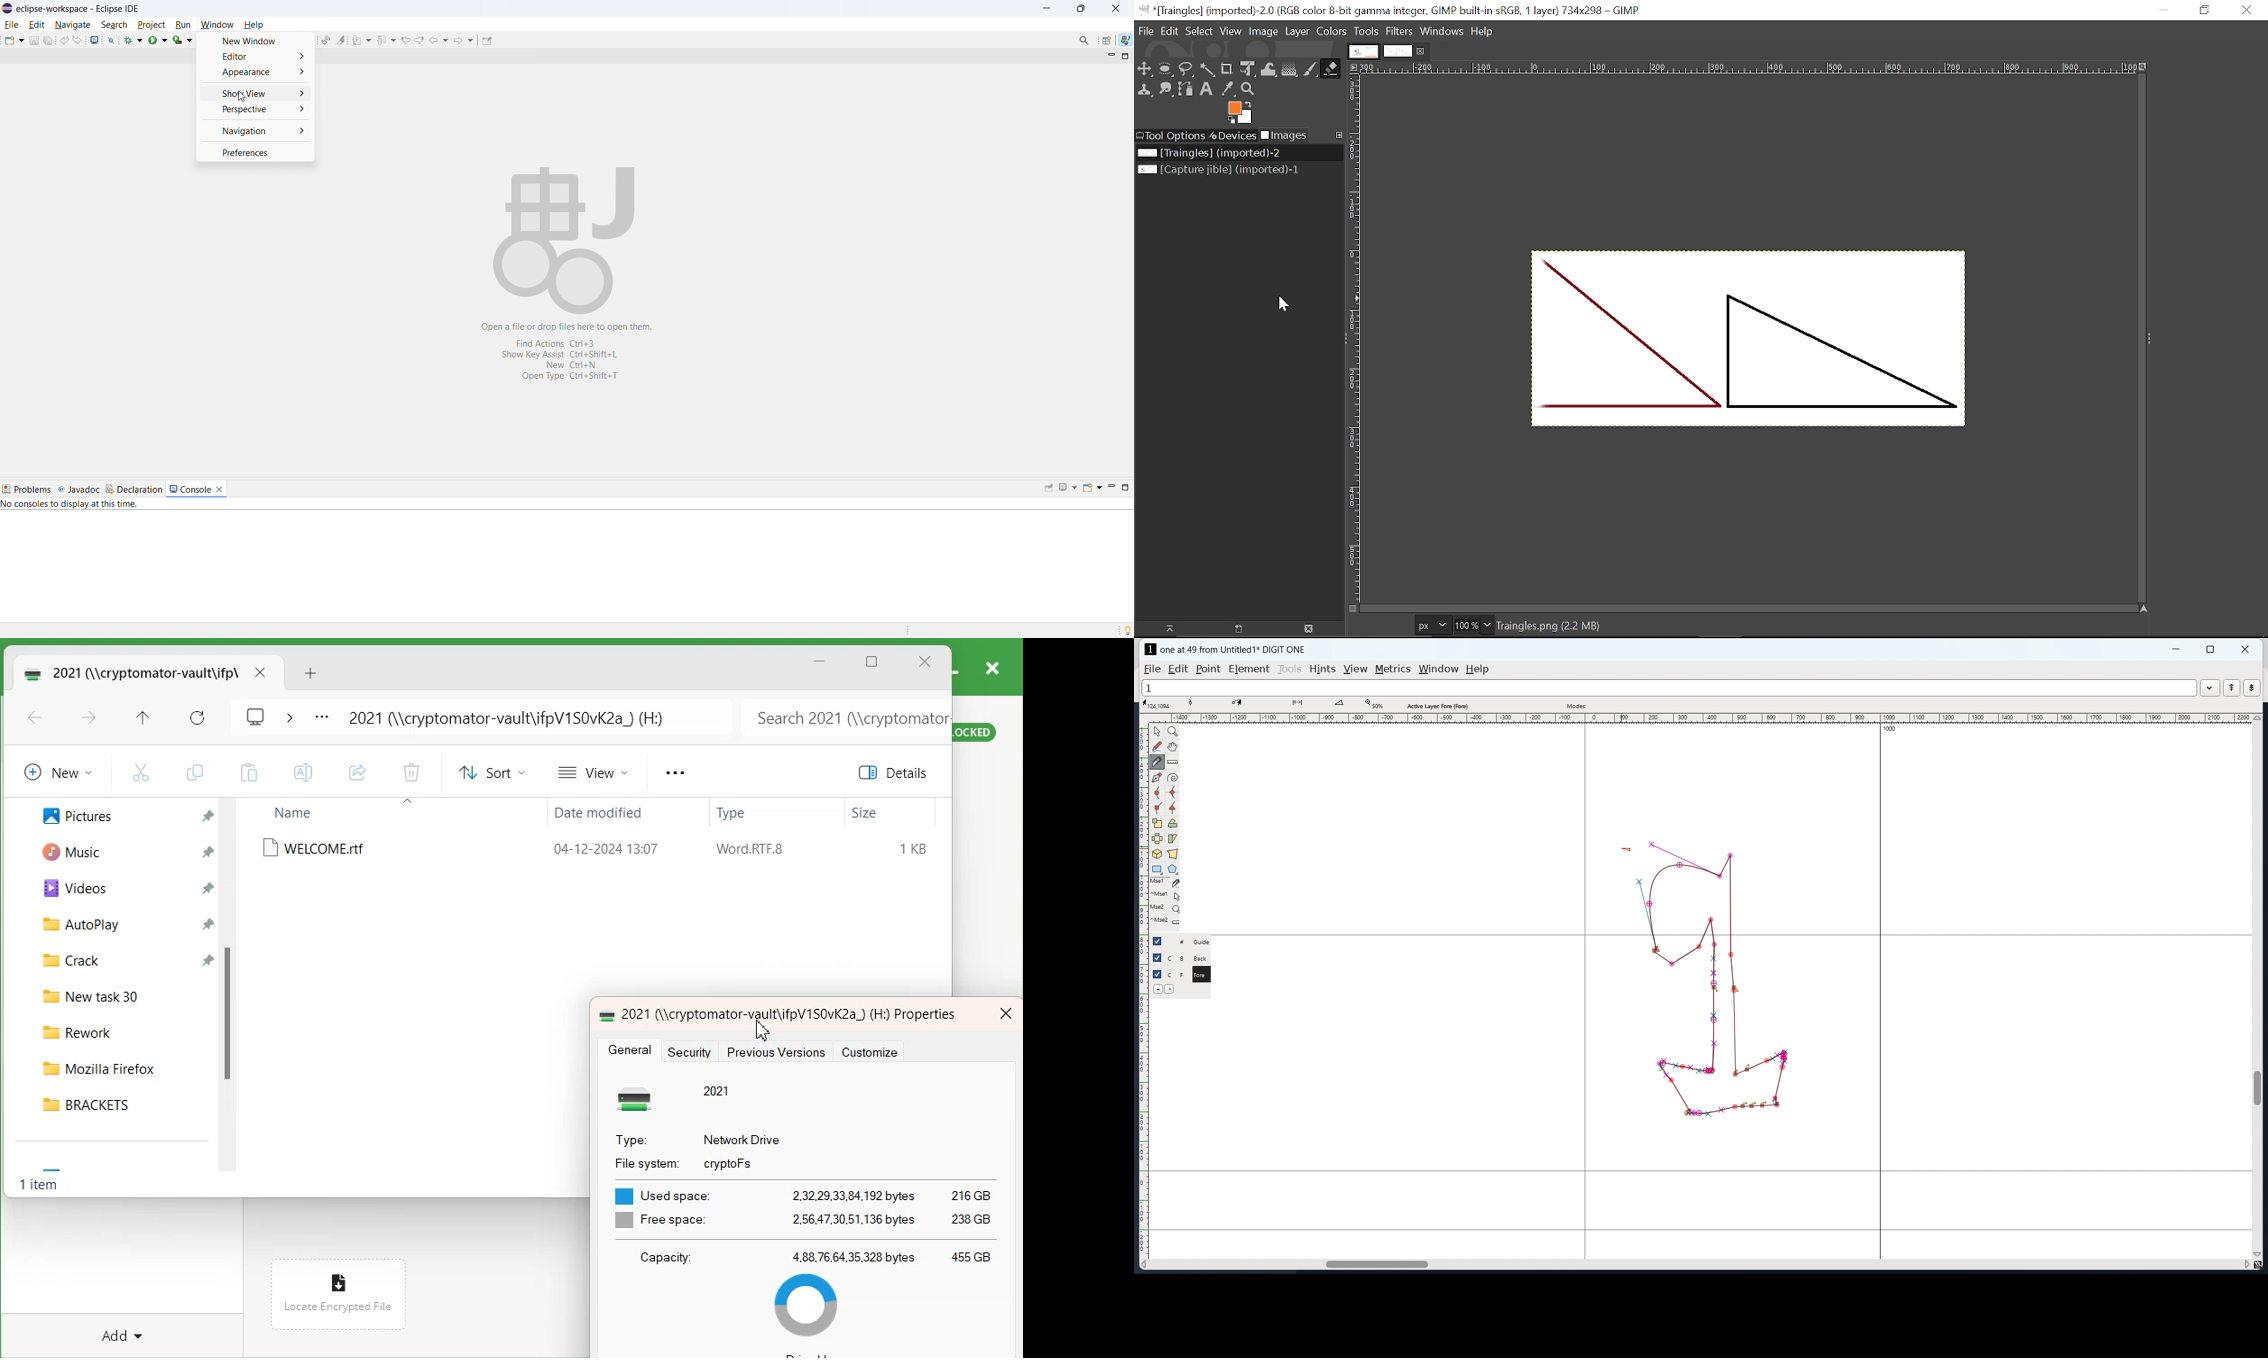  Describe the element at coordinates (915, 849) in the screenshot. I see `1 KB` at that location.